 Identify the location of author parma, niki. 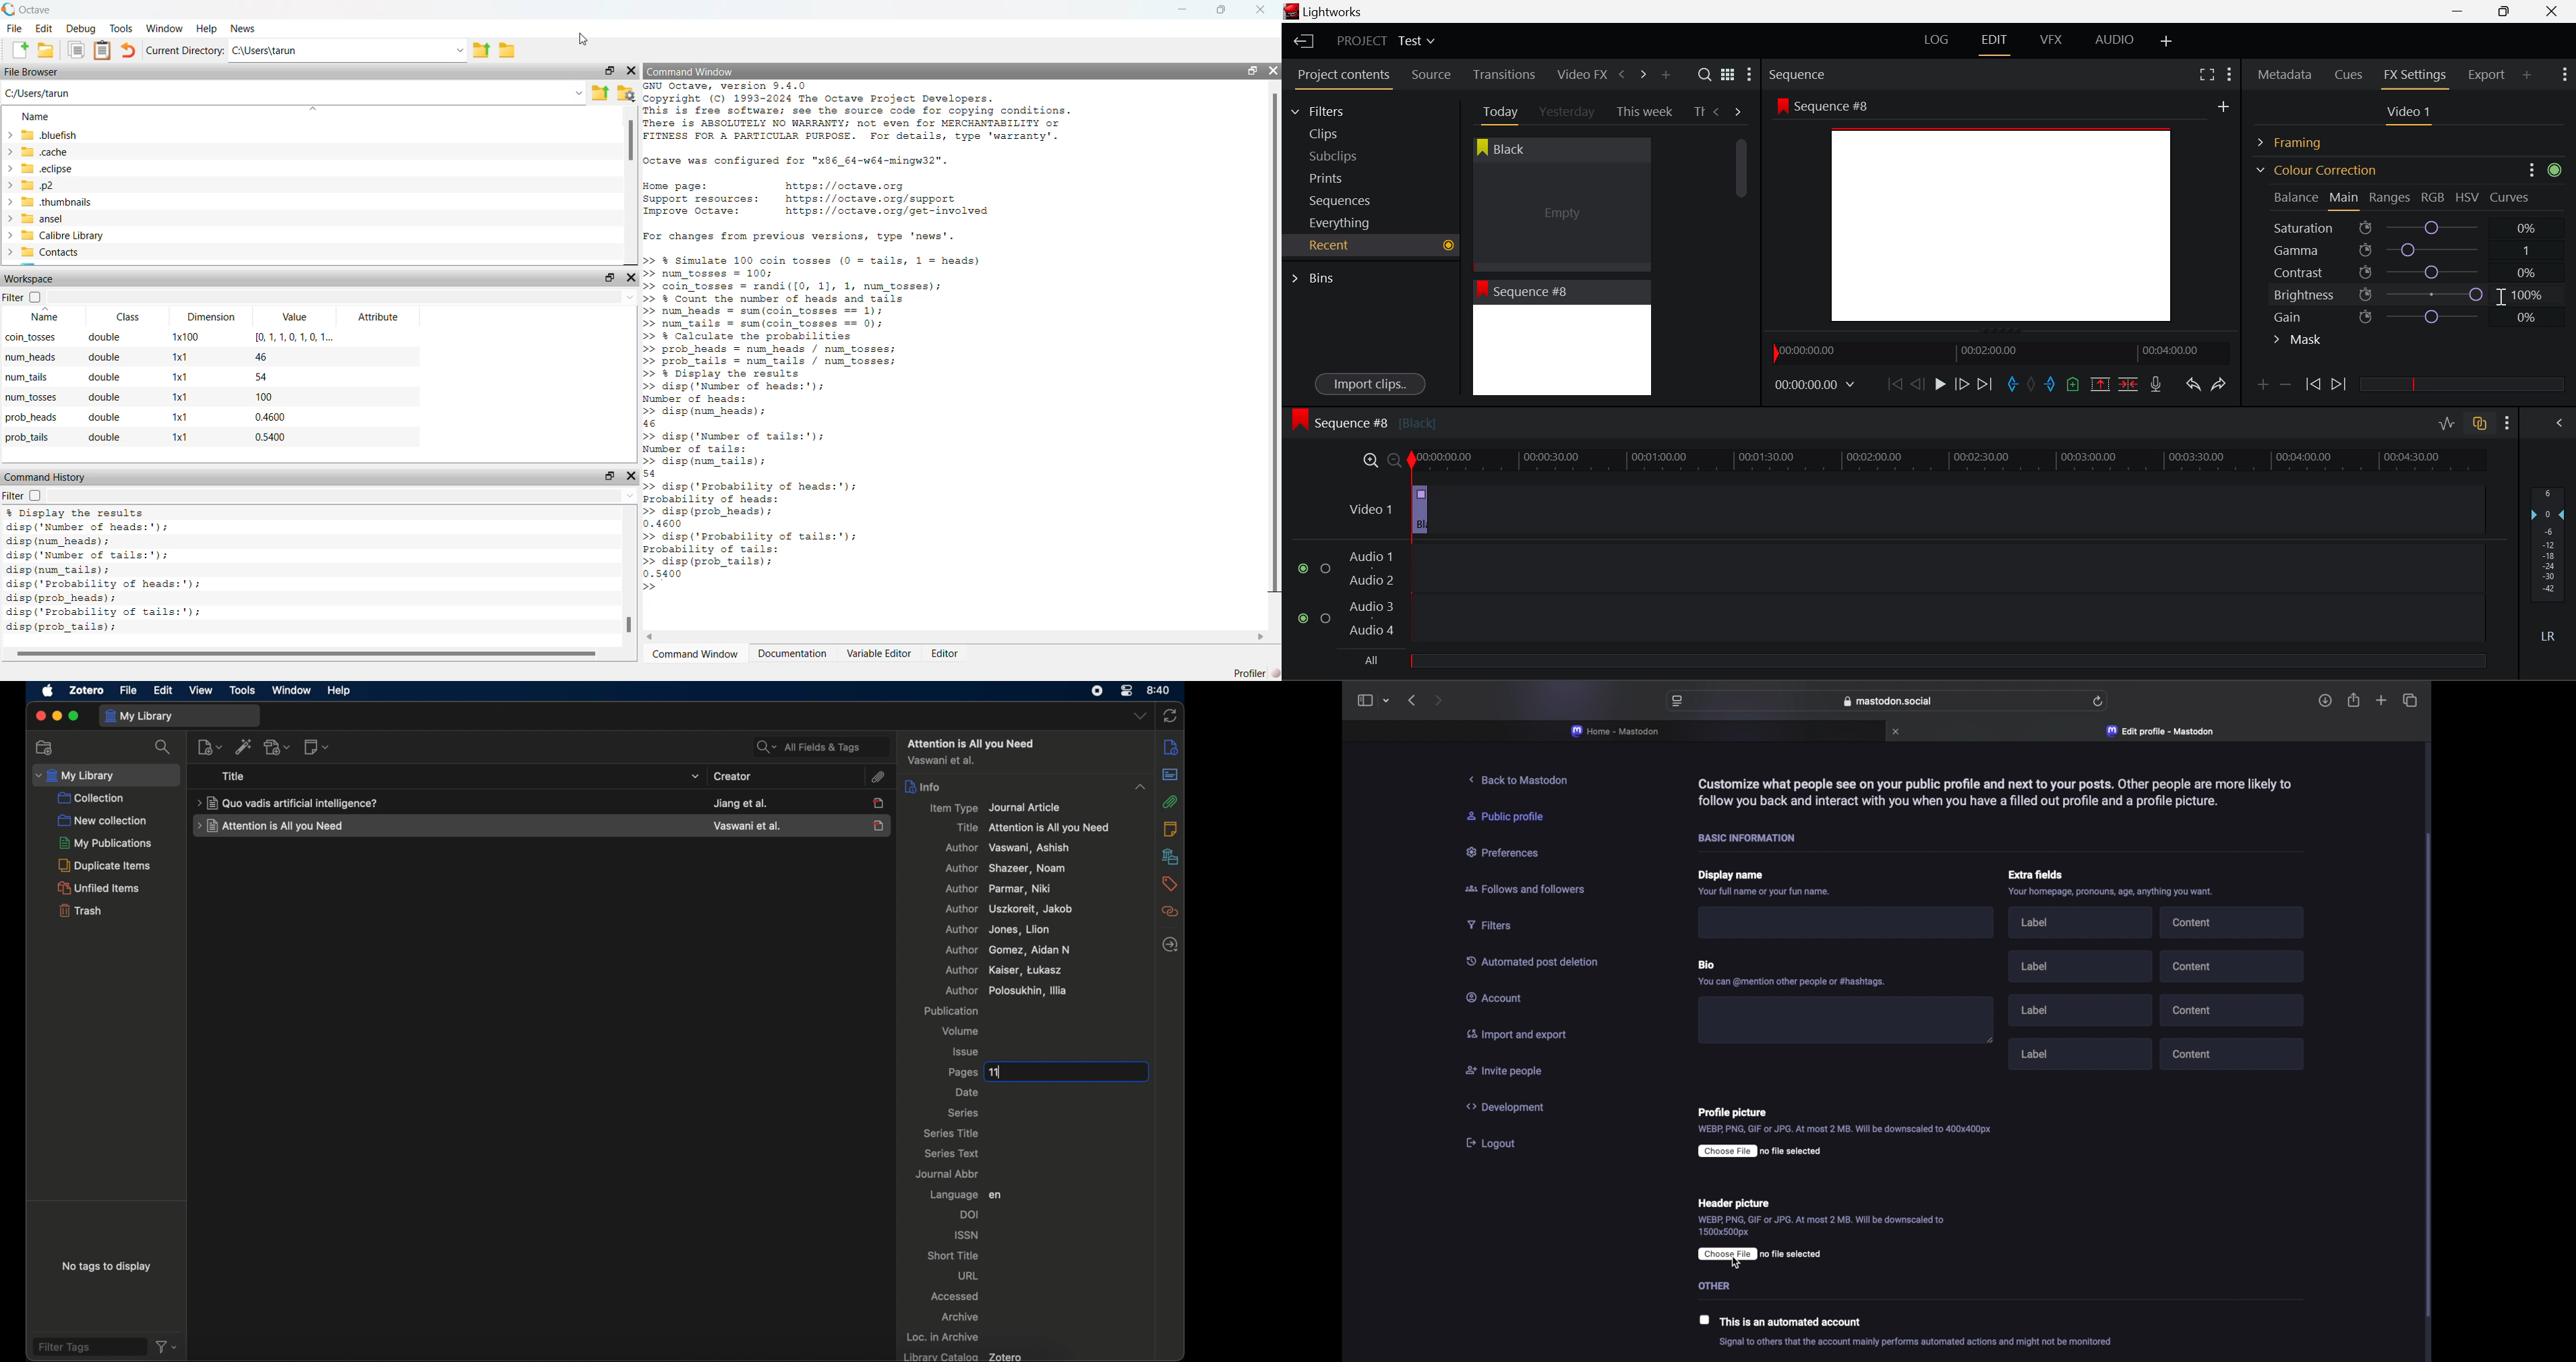
(1004, 889).